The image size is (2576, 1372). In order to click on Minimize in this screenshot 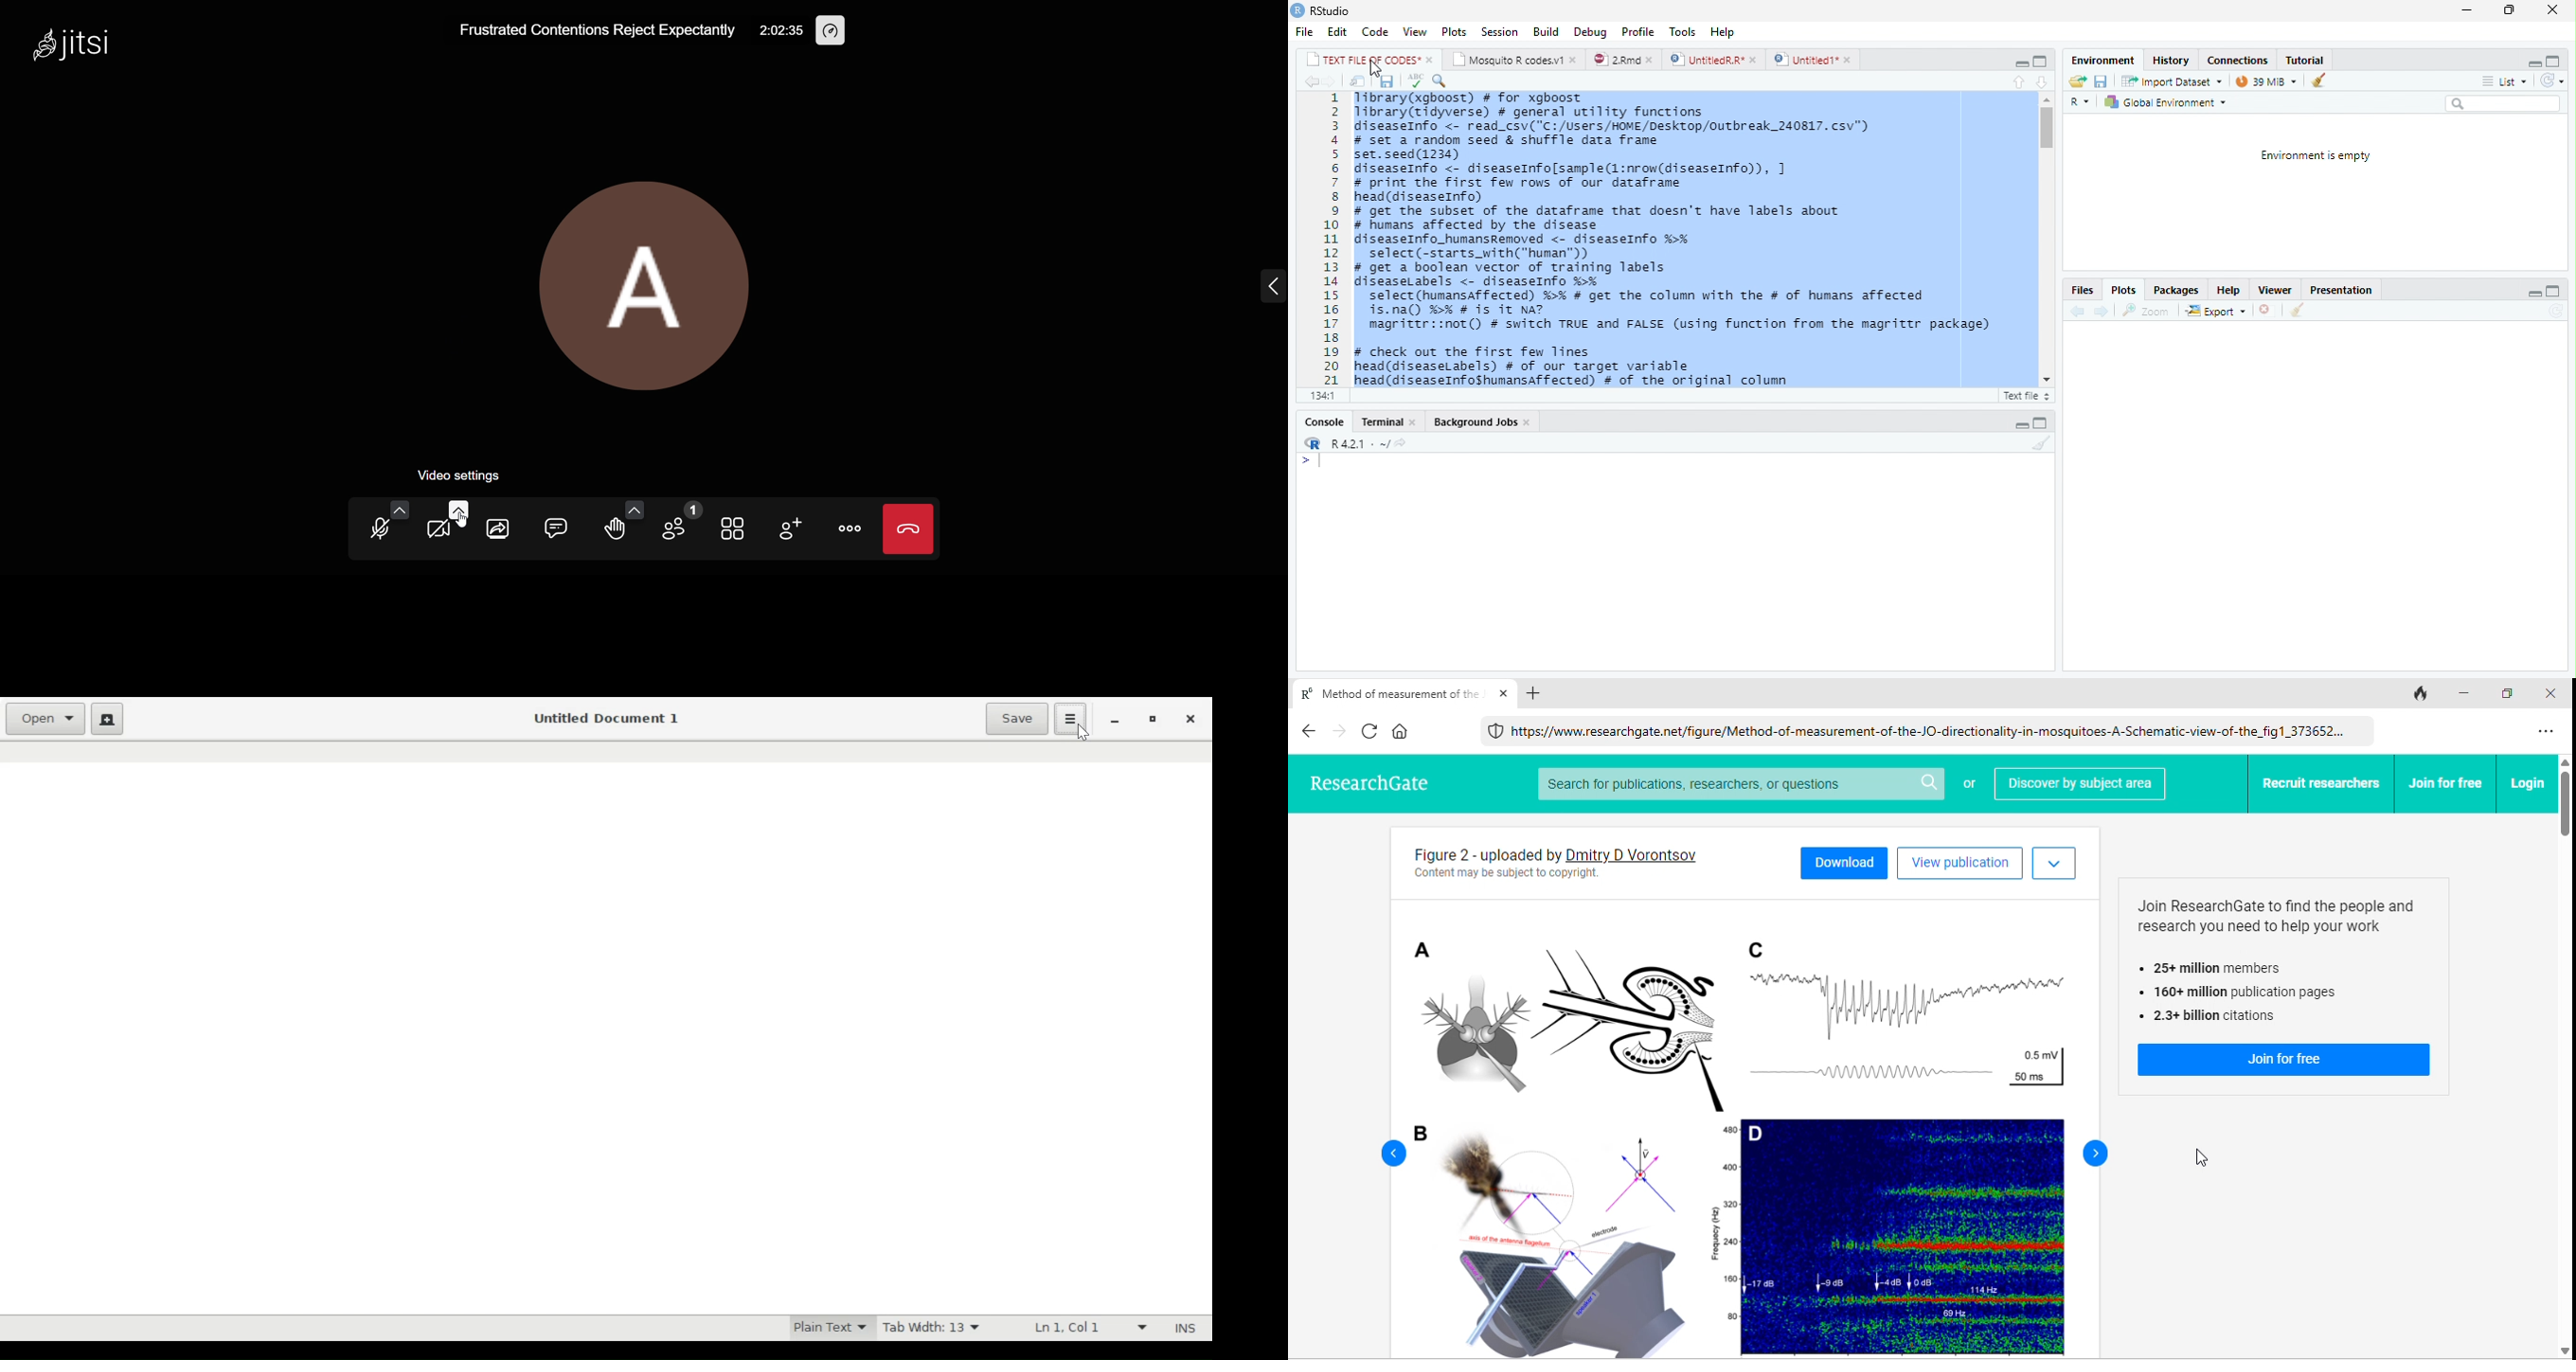, I will do `click(2535, 291)`.